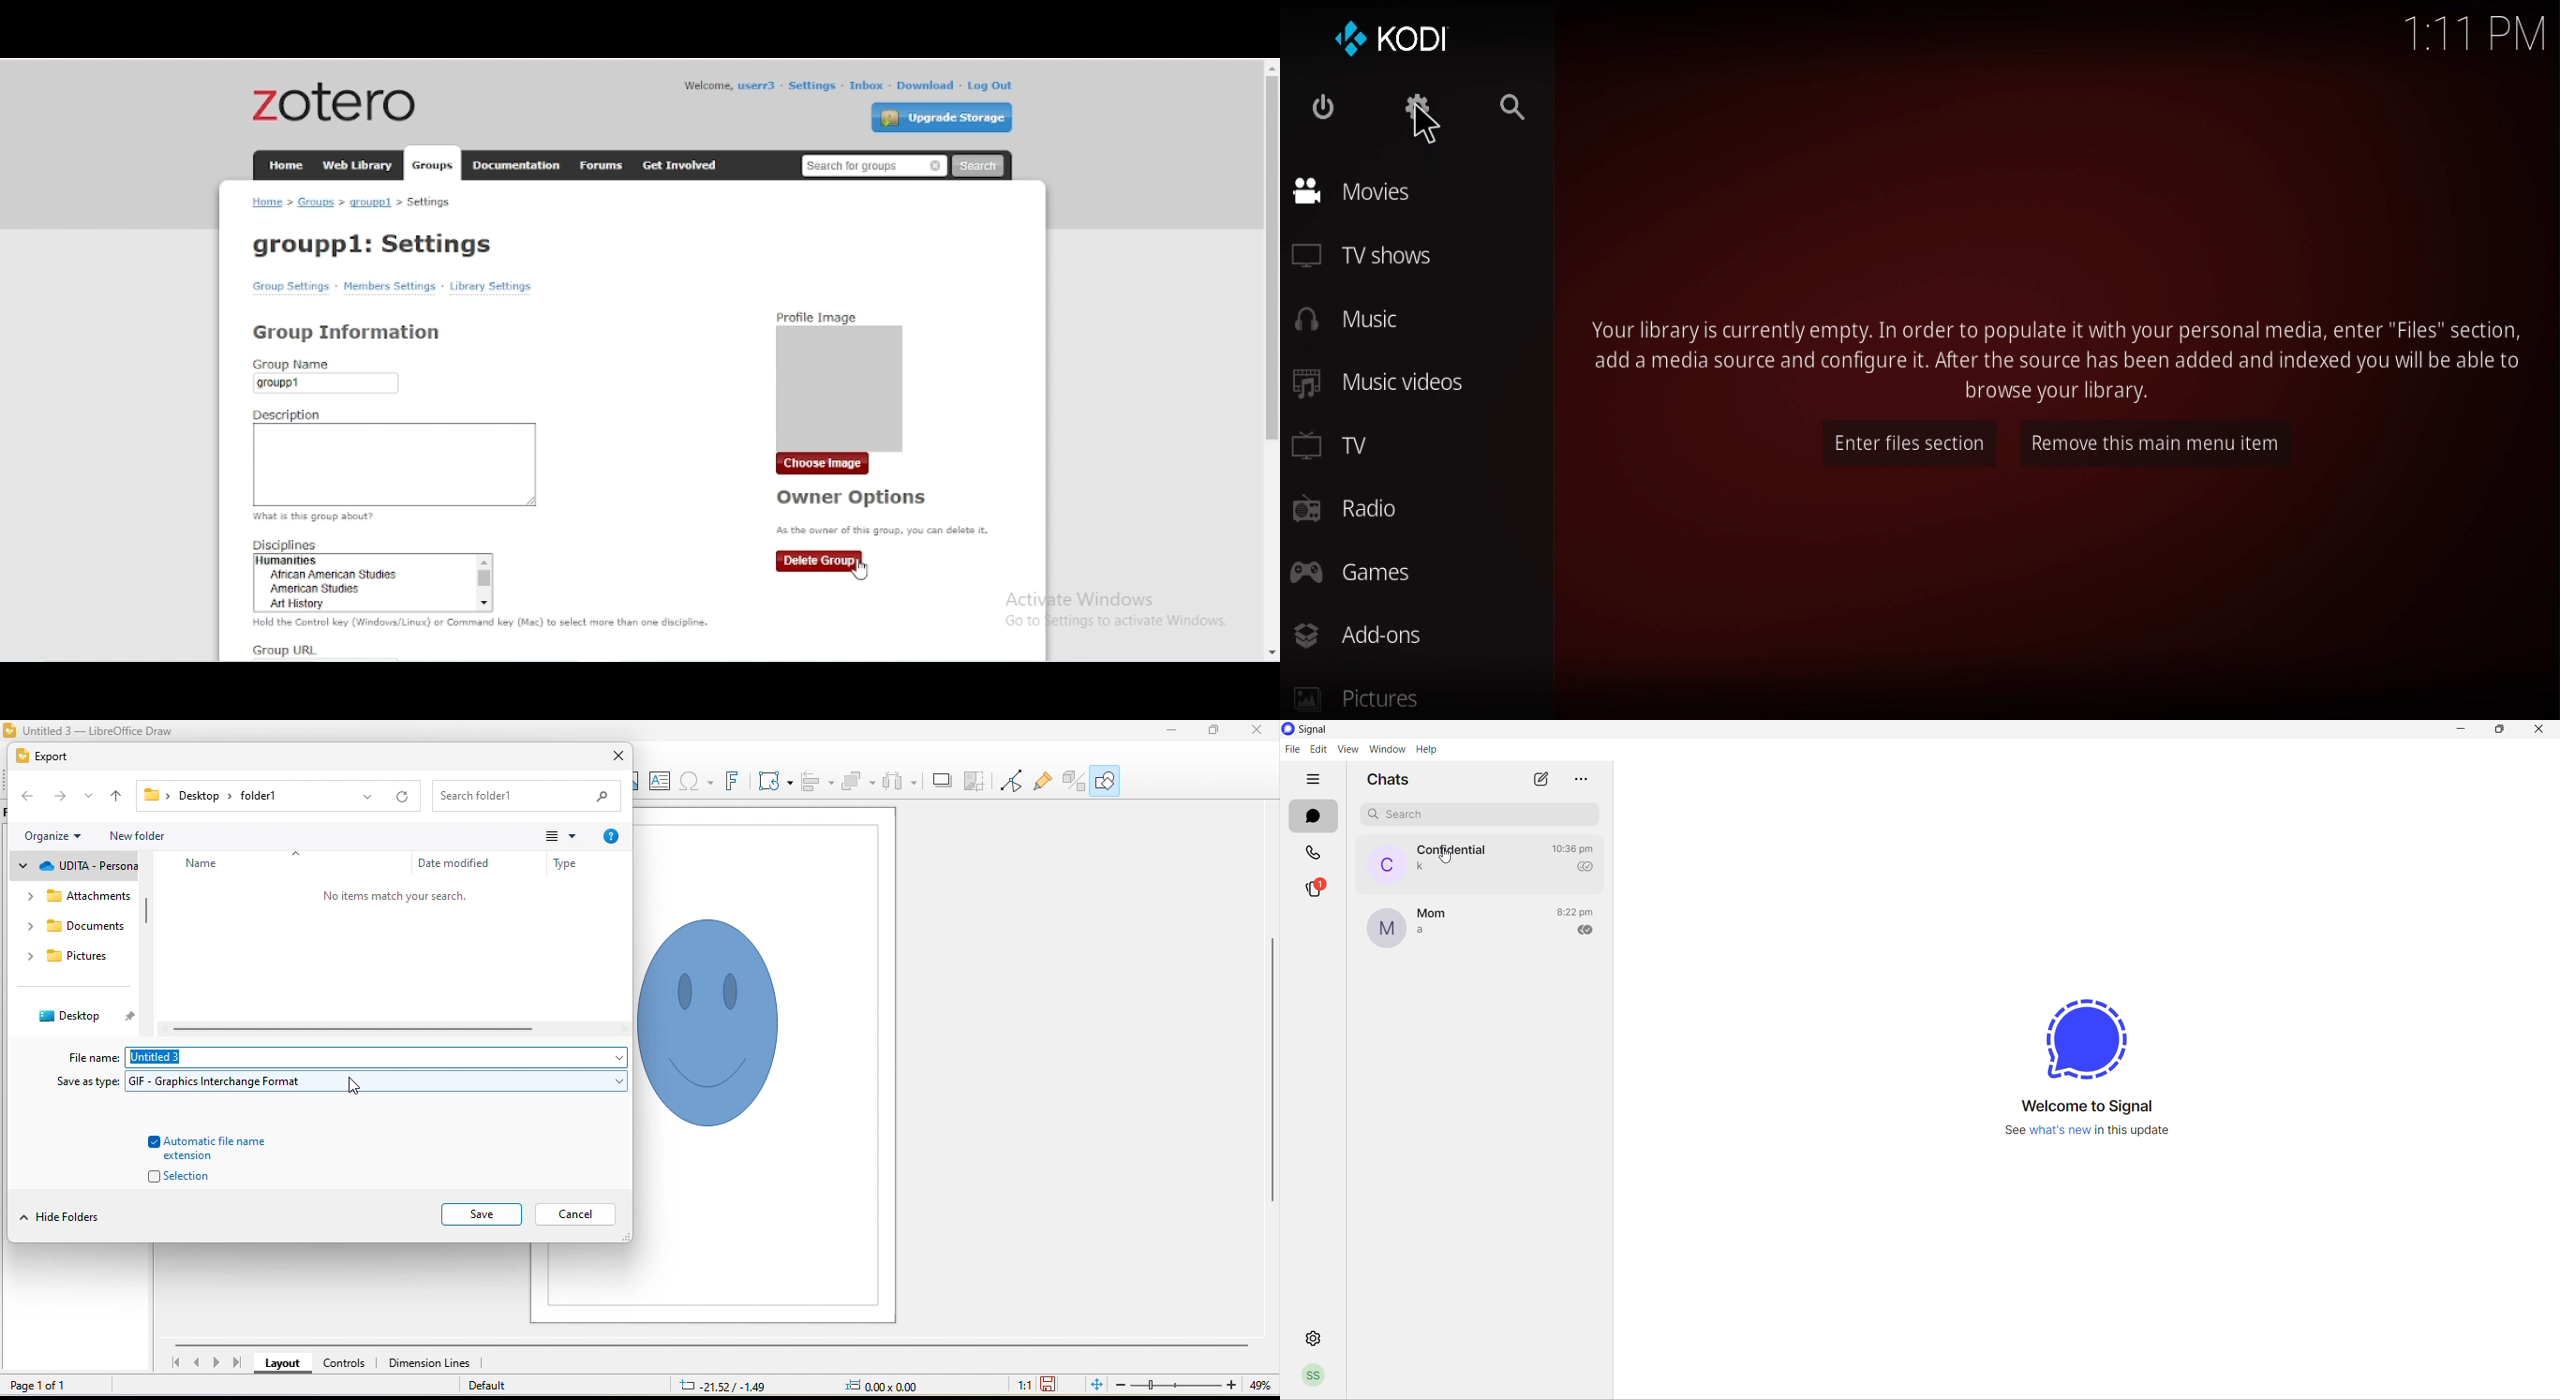 The width and height of the screenshot is (2576, 1400). Describe the element at coordinates (1360, 193) in the screenshot. I see `movies` at that location.